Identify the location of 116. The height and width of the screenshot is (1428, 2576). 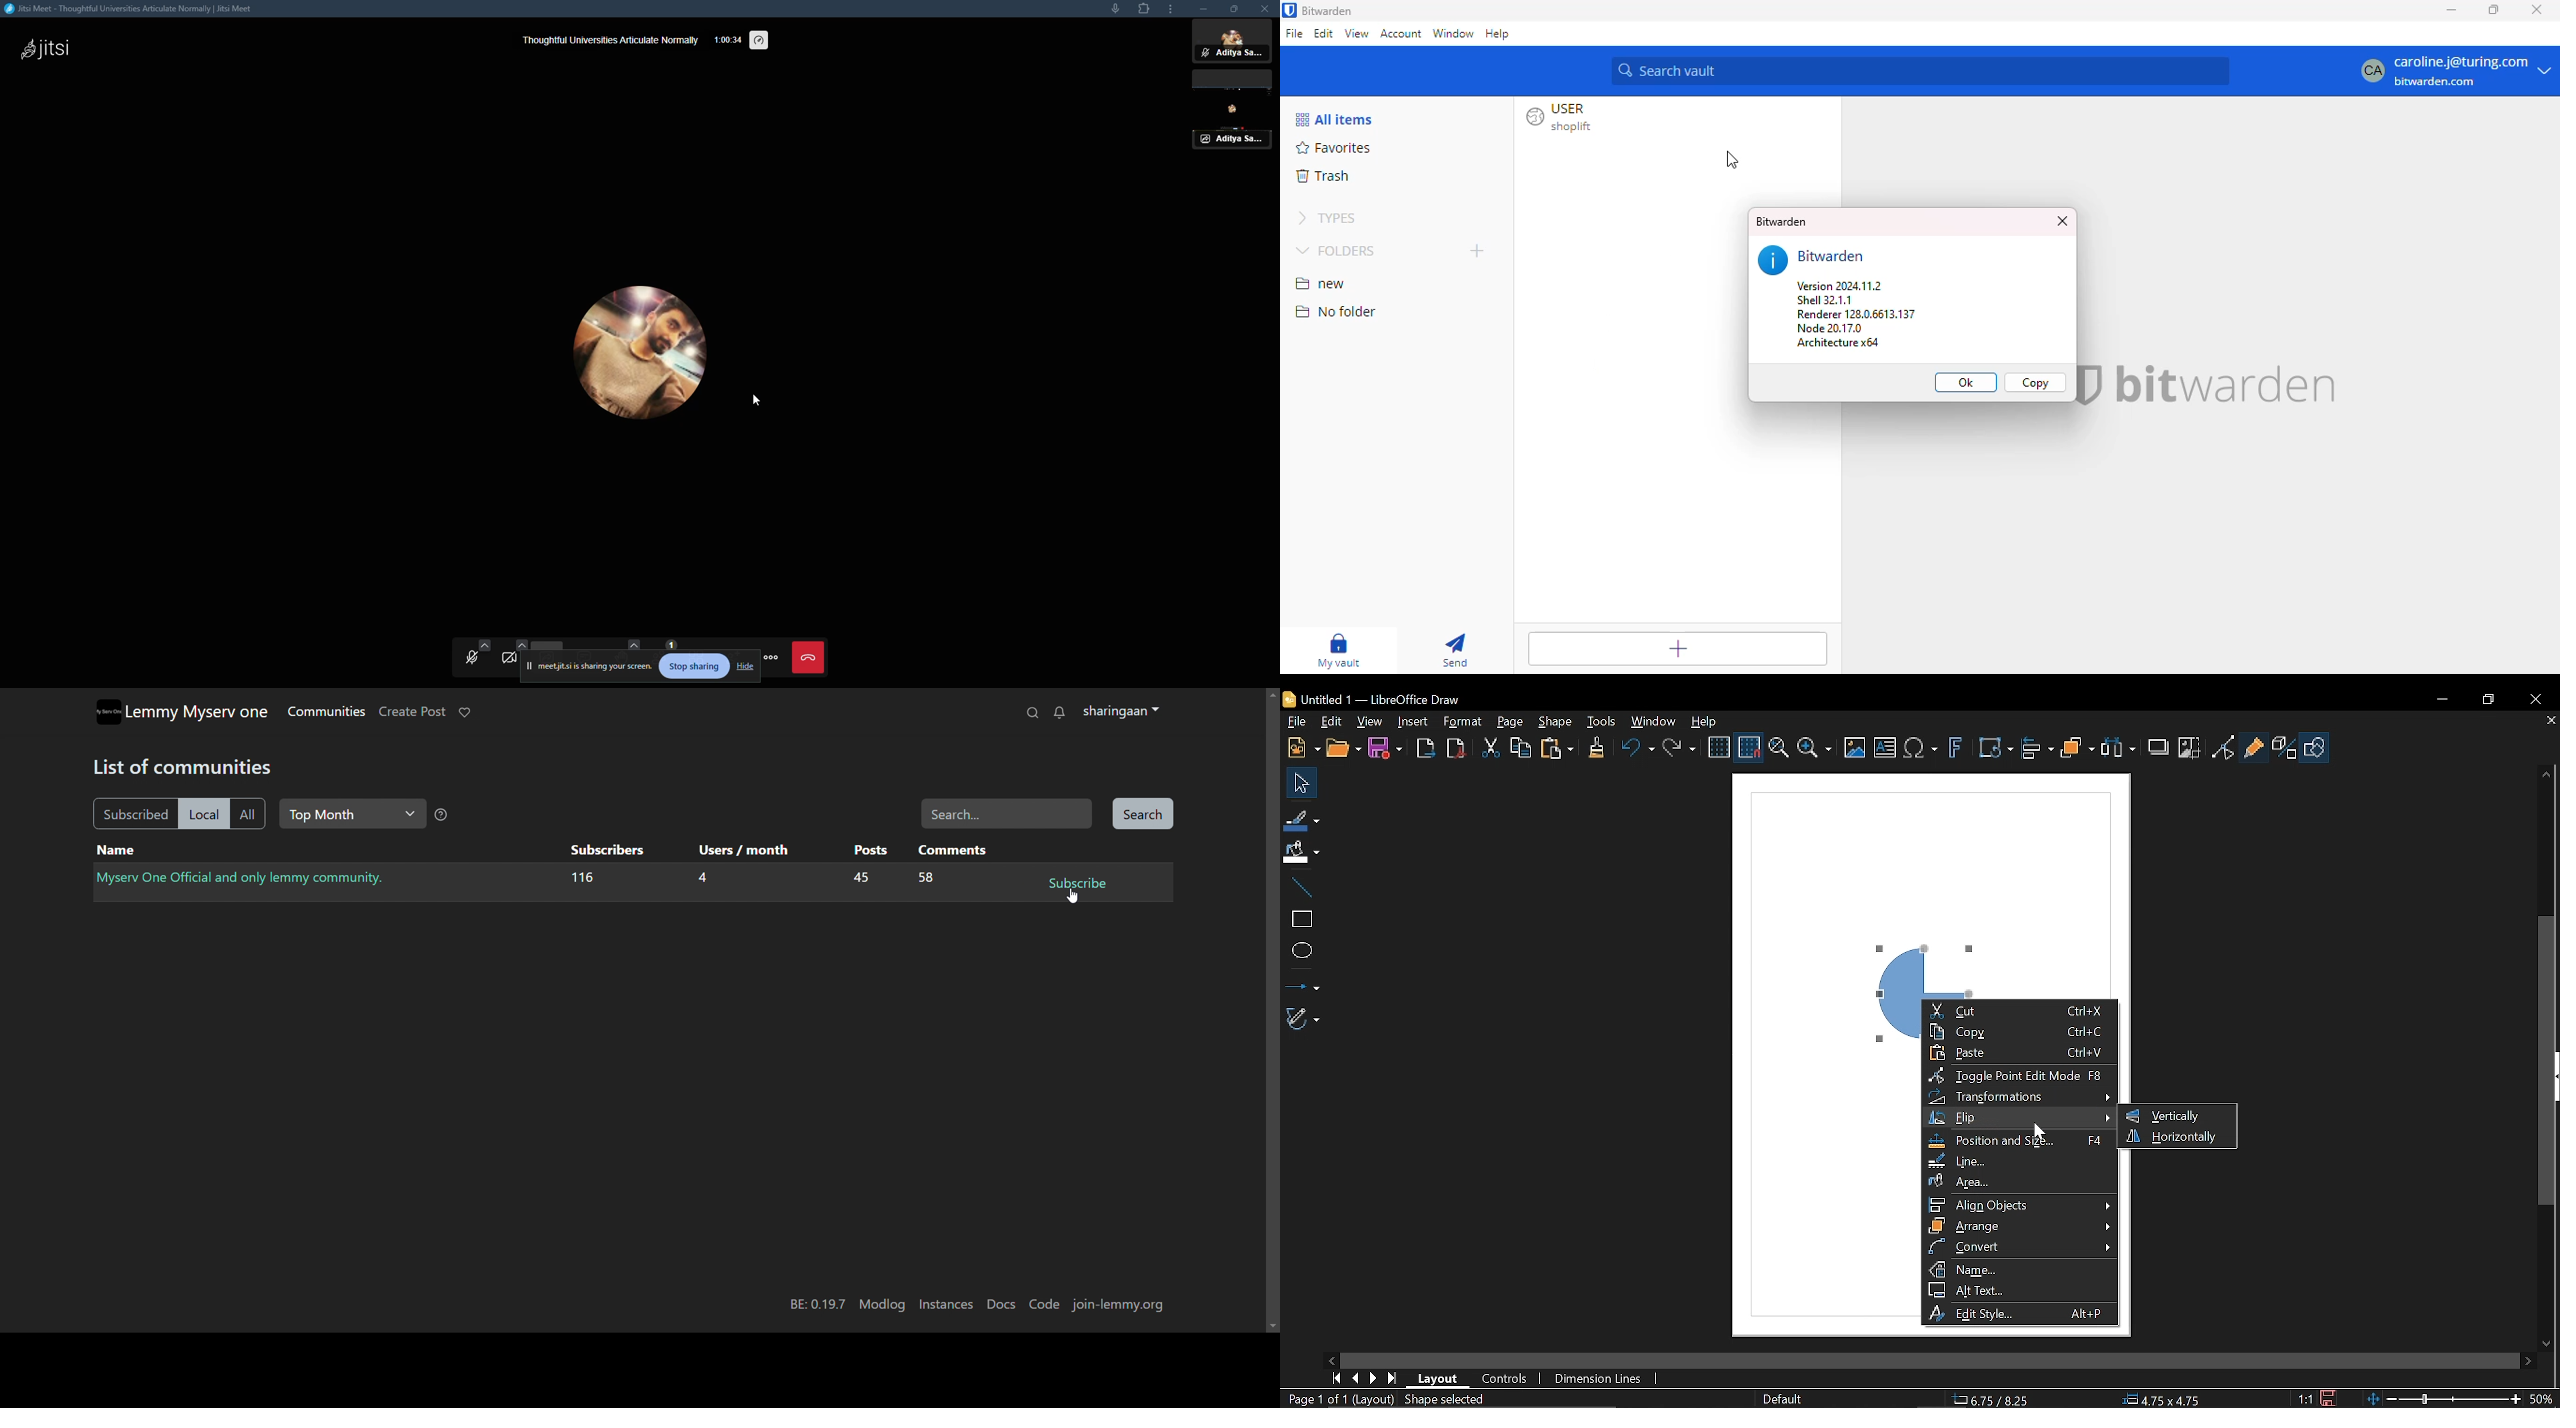
(583, 880).